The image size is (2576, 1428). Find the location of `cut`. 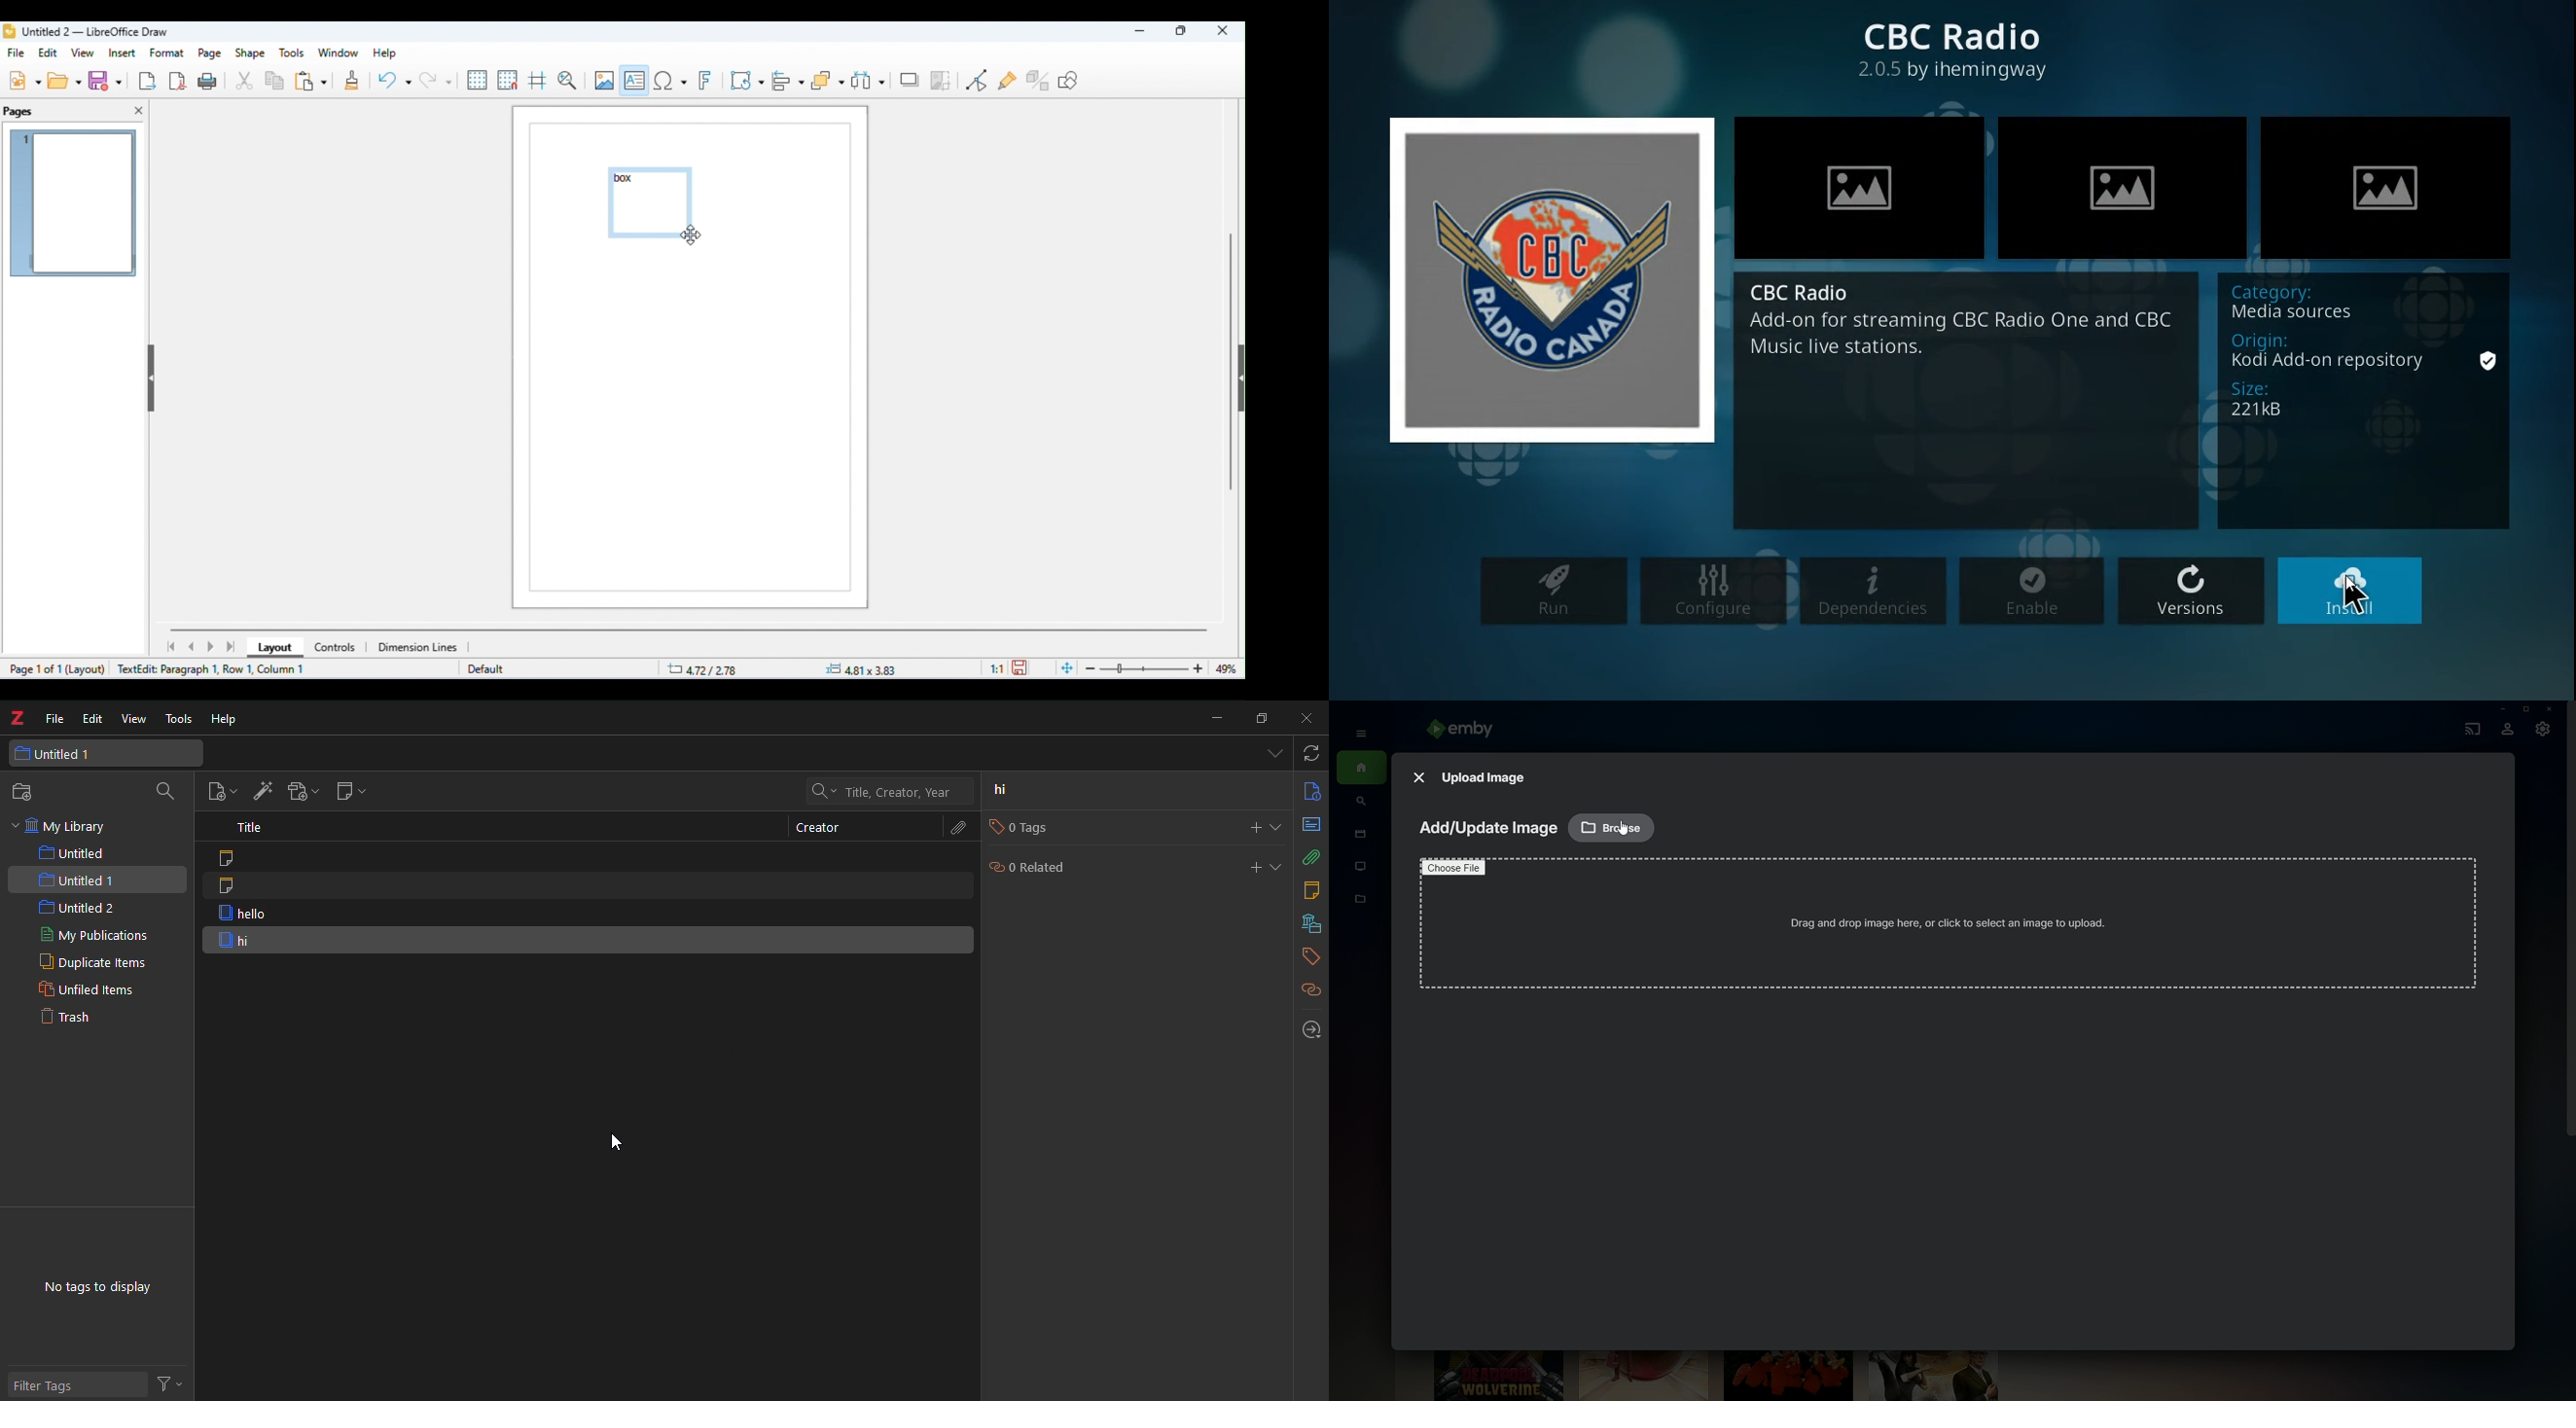

cut is located at coordinates (245, 82).